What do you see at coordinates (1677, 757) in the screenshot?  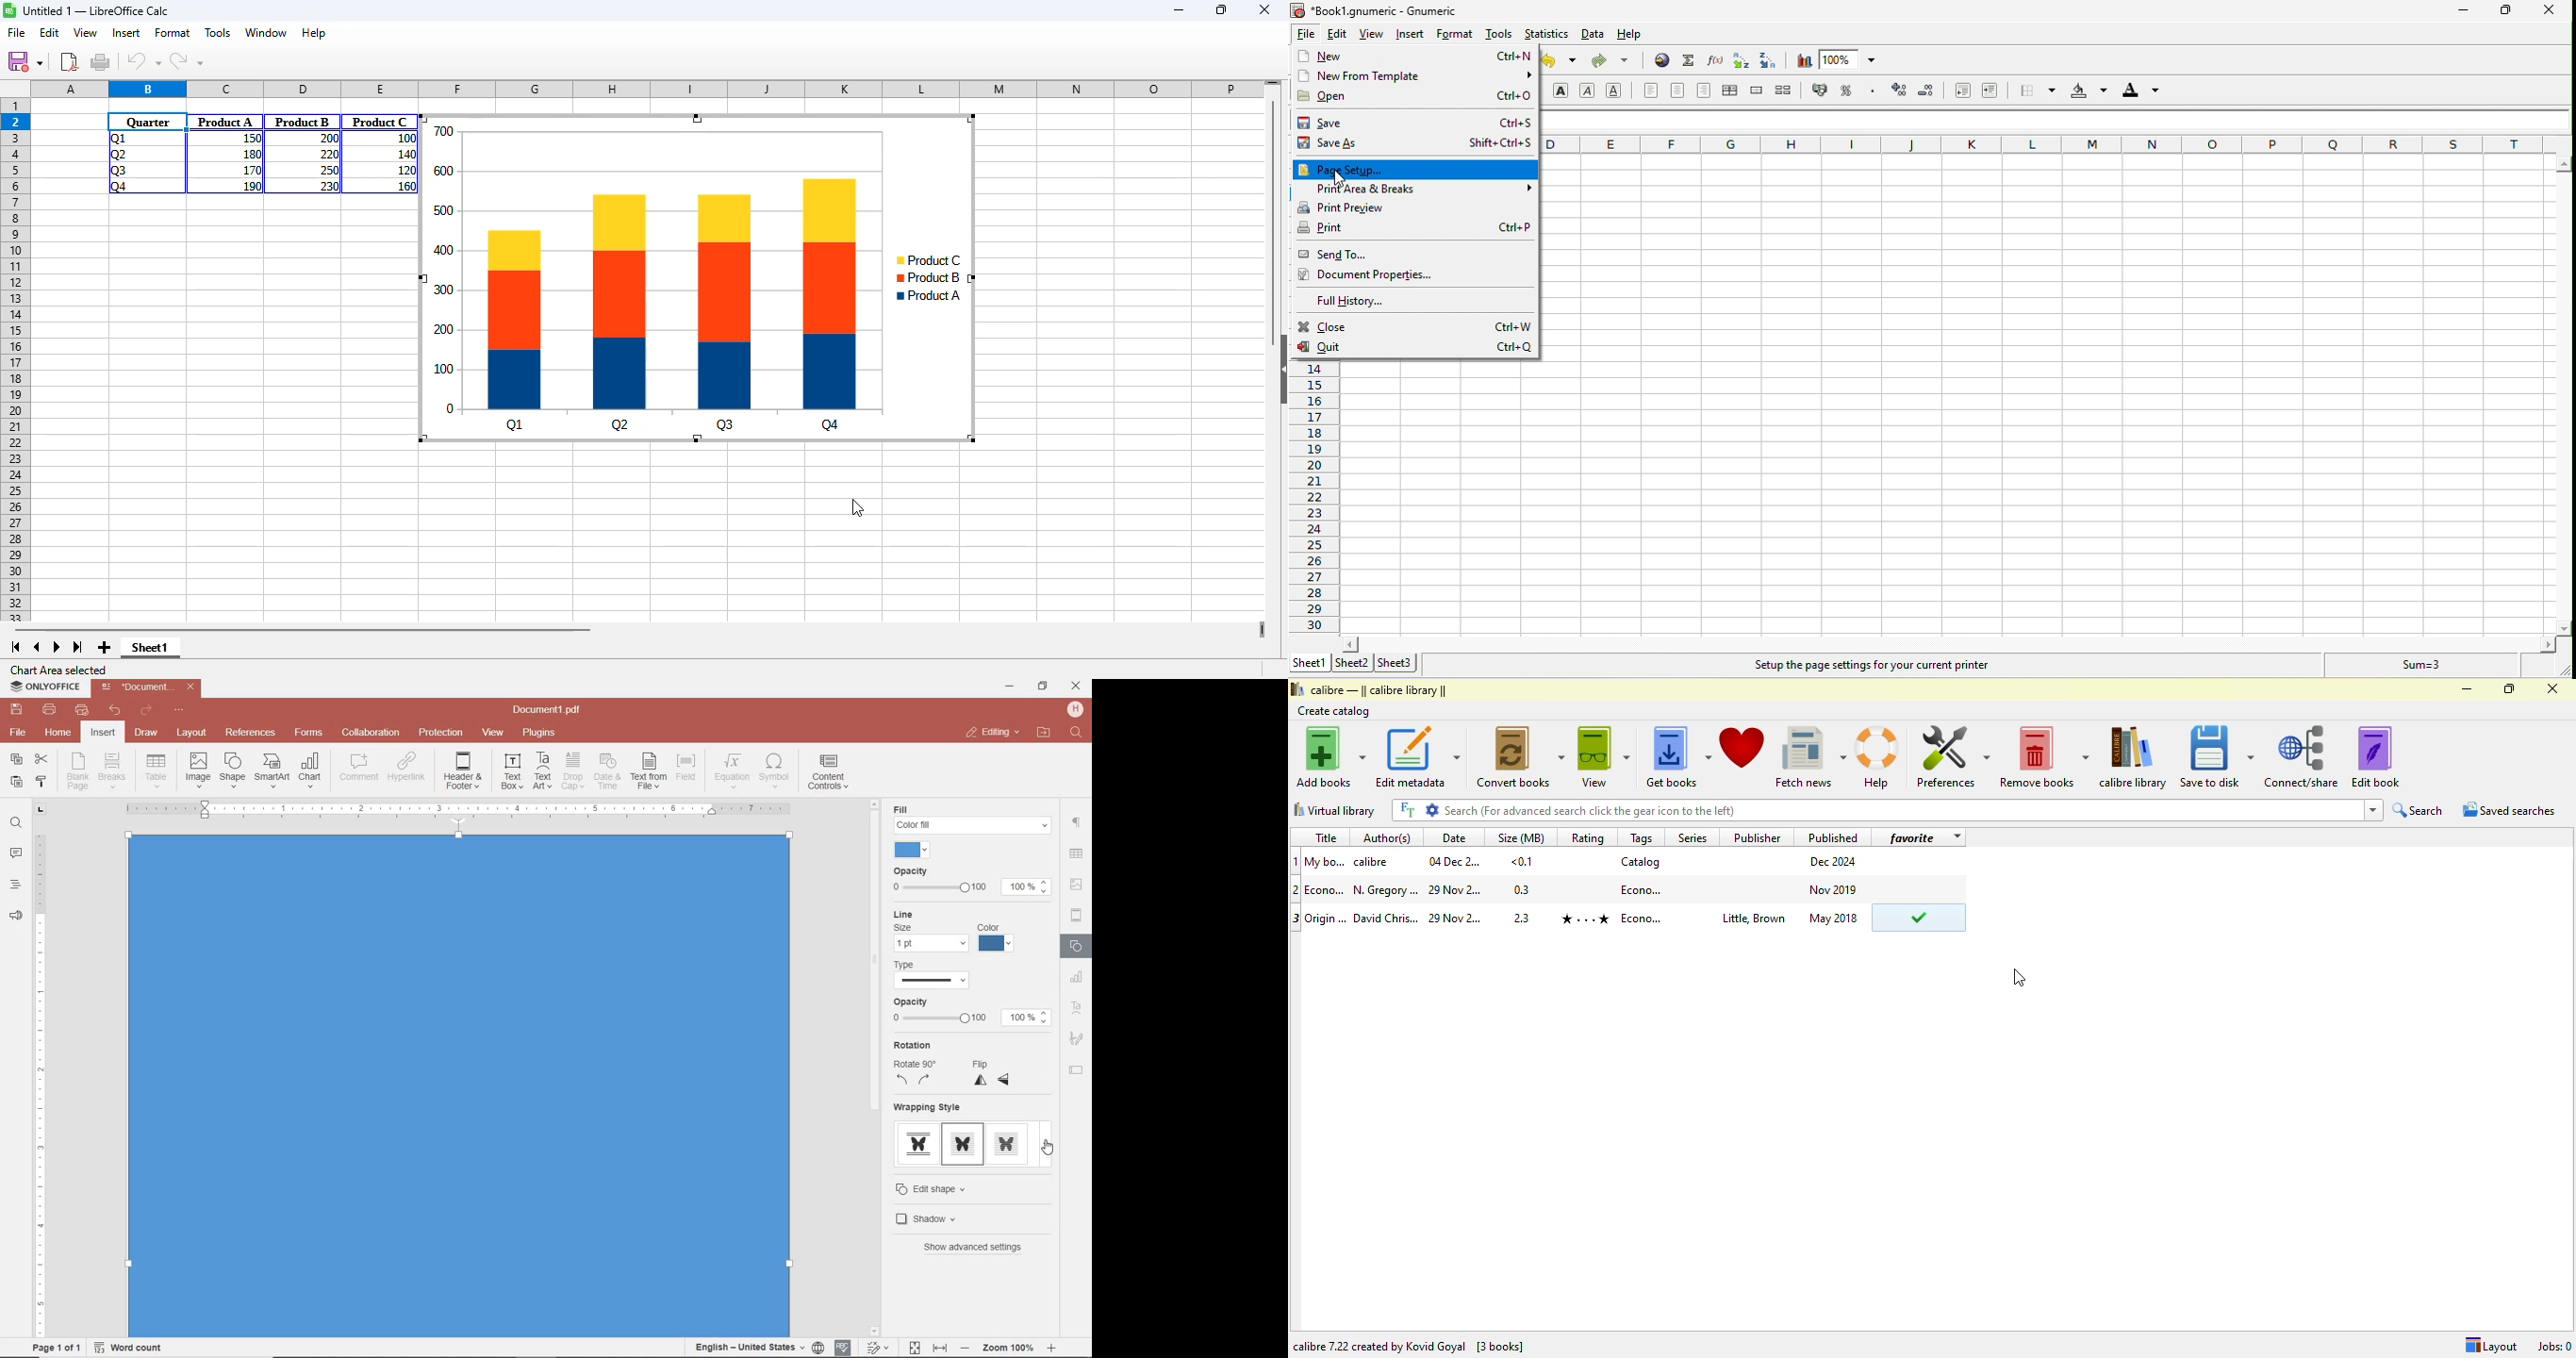 I see `get books` at bounding box center [1677, 757].